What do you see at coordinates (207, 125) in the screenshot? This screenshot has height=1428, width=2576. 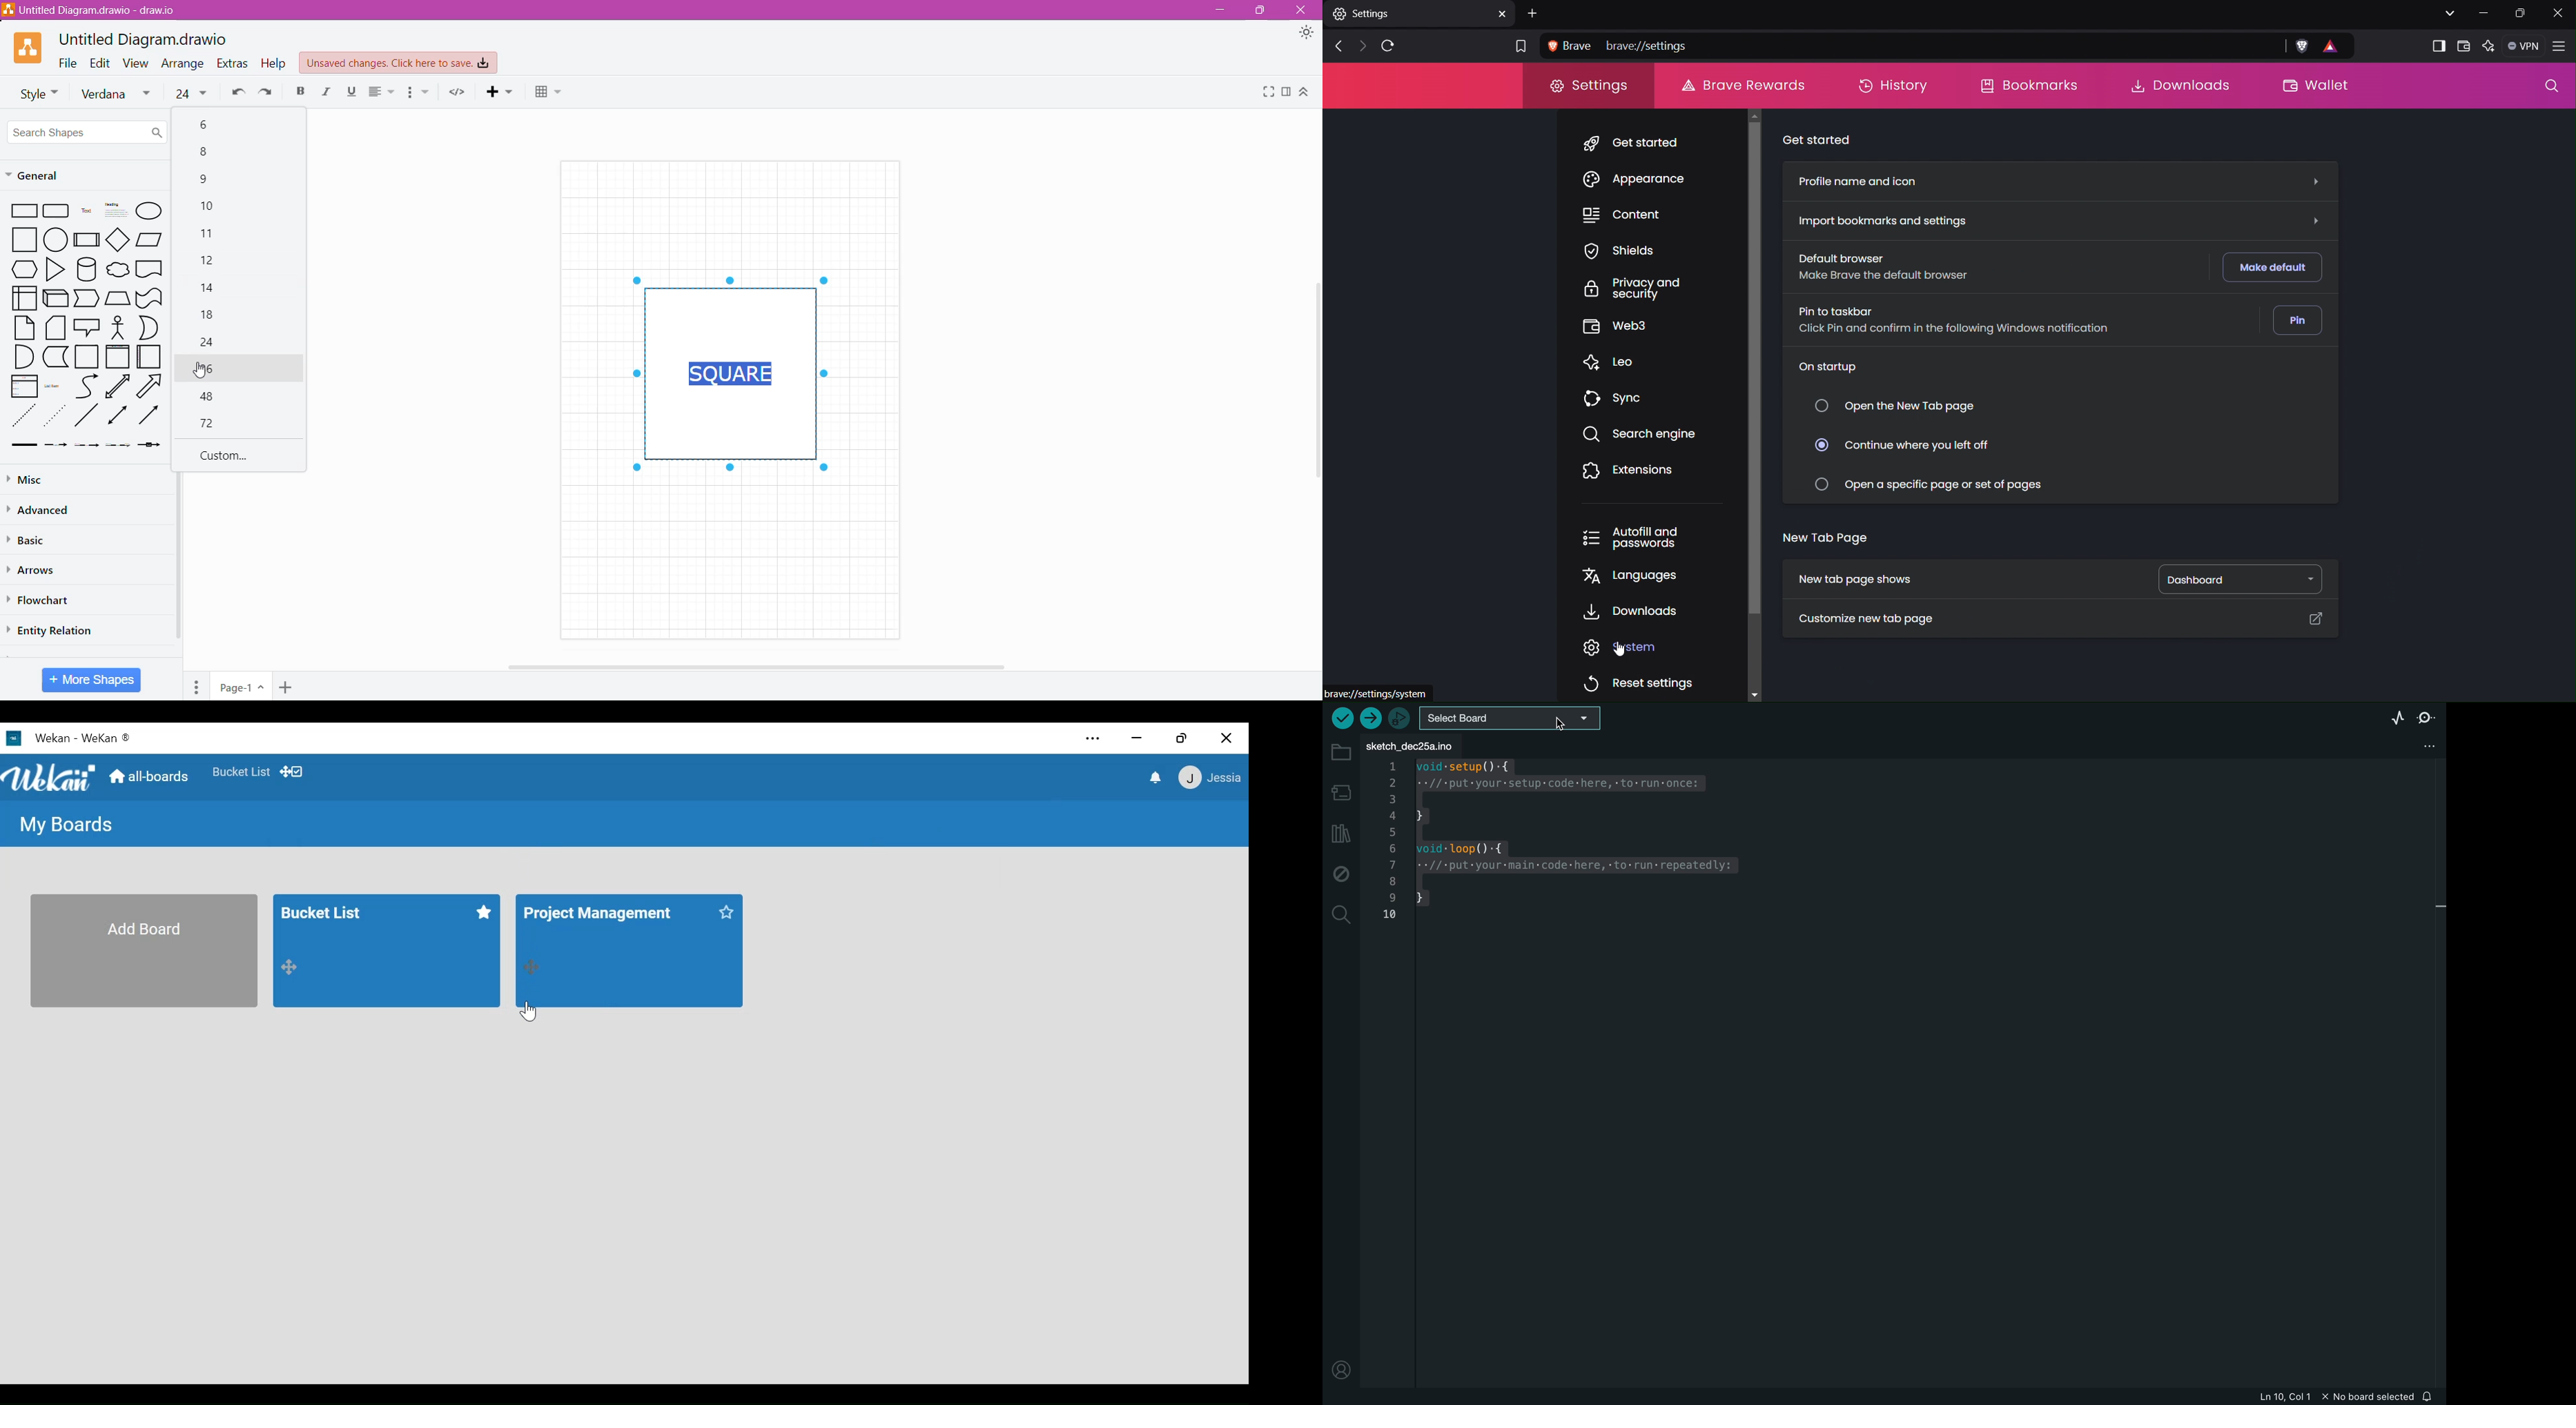 I see `6` at bounding box center [207, 125].